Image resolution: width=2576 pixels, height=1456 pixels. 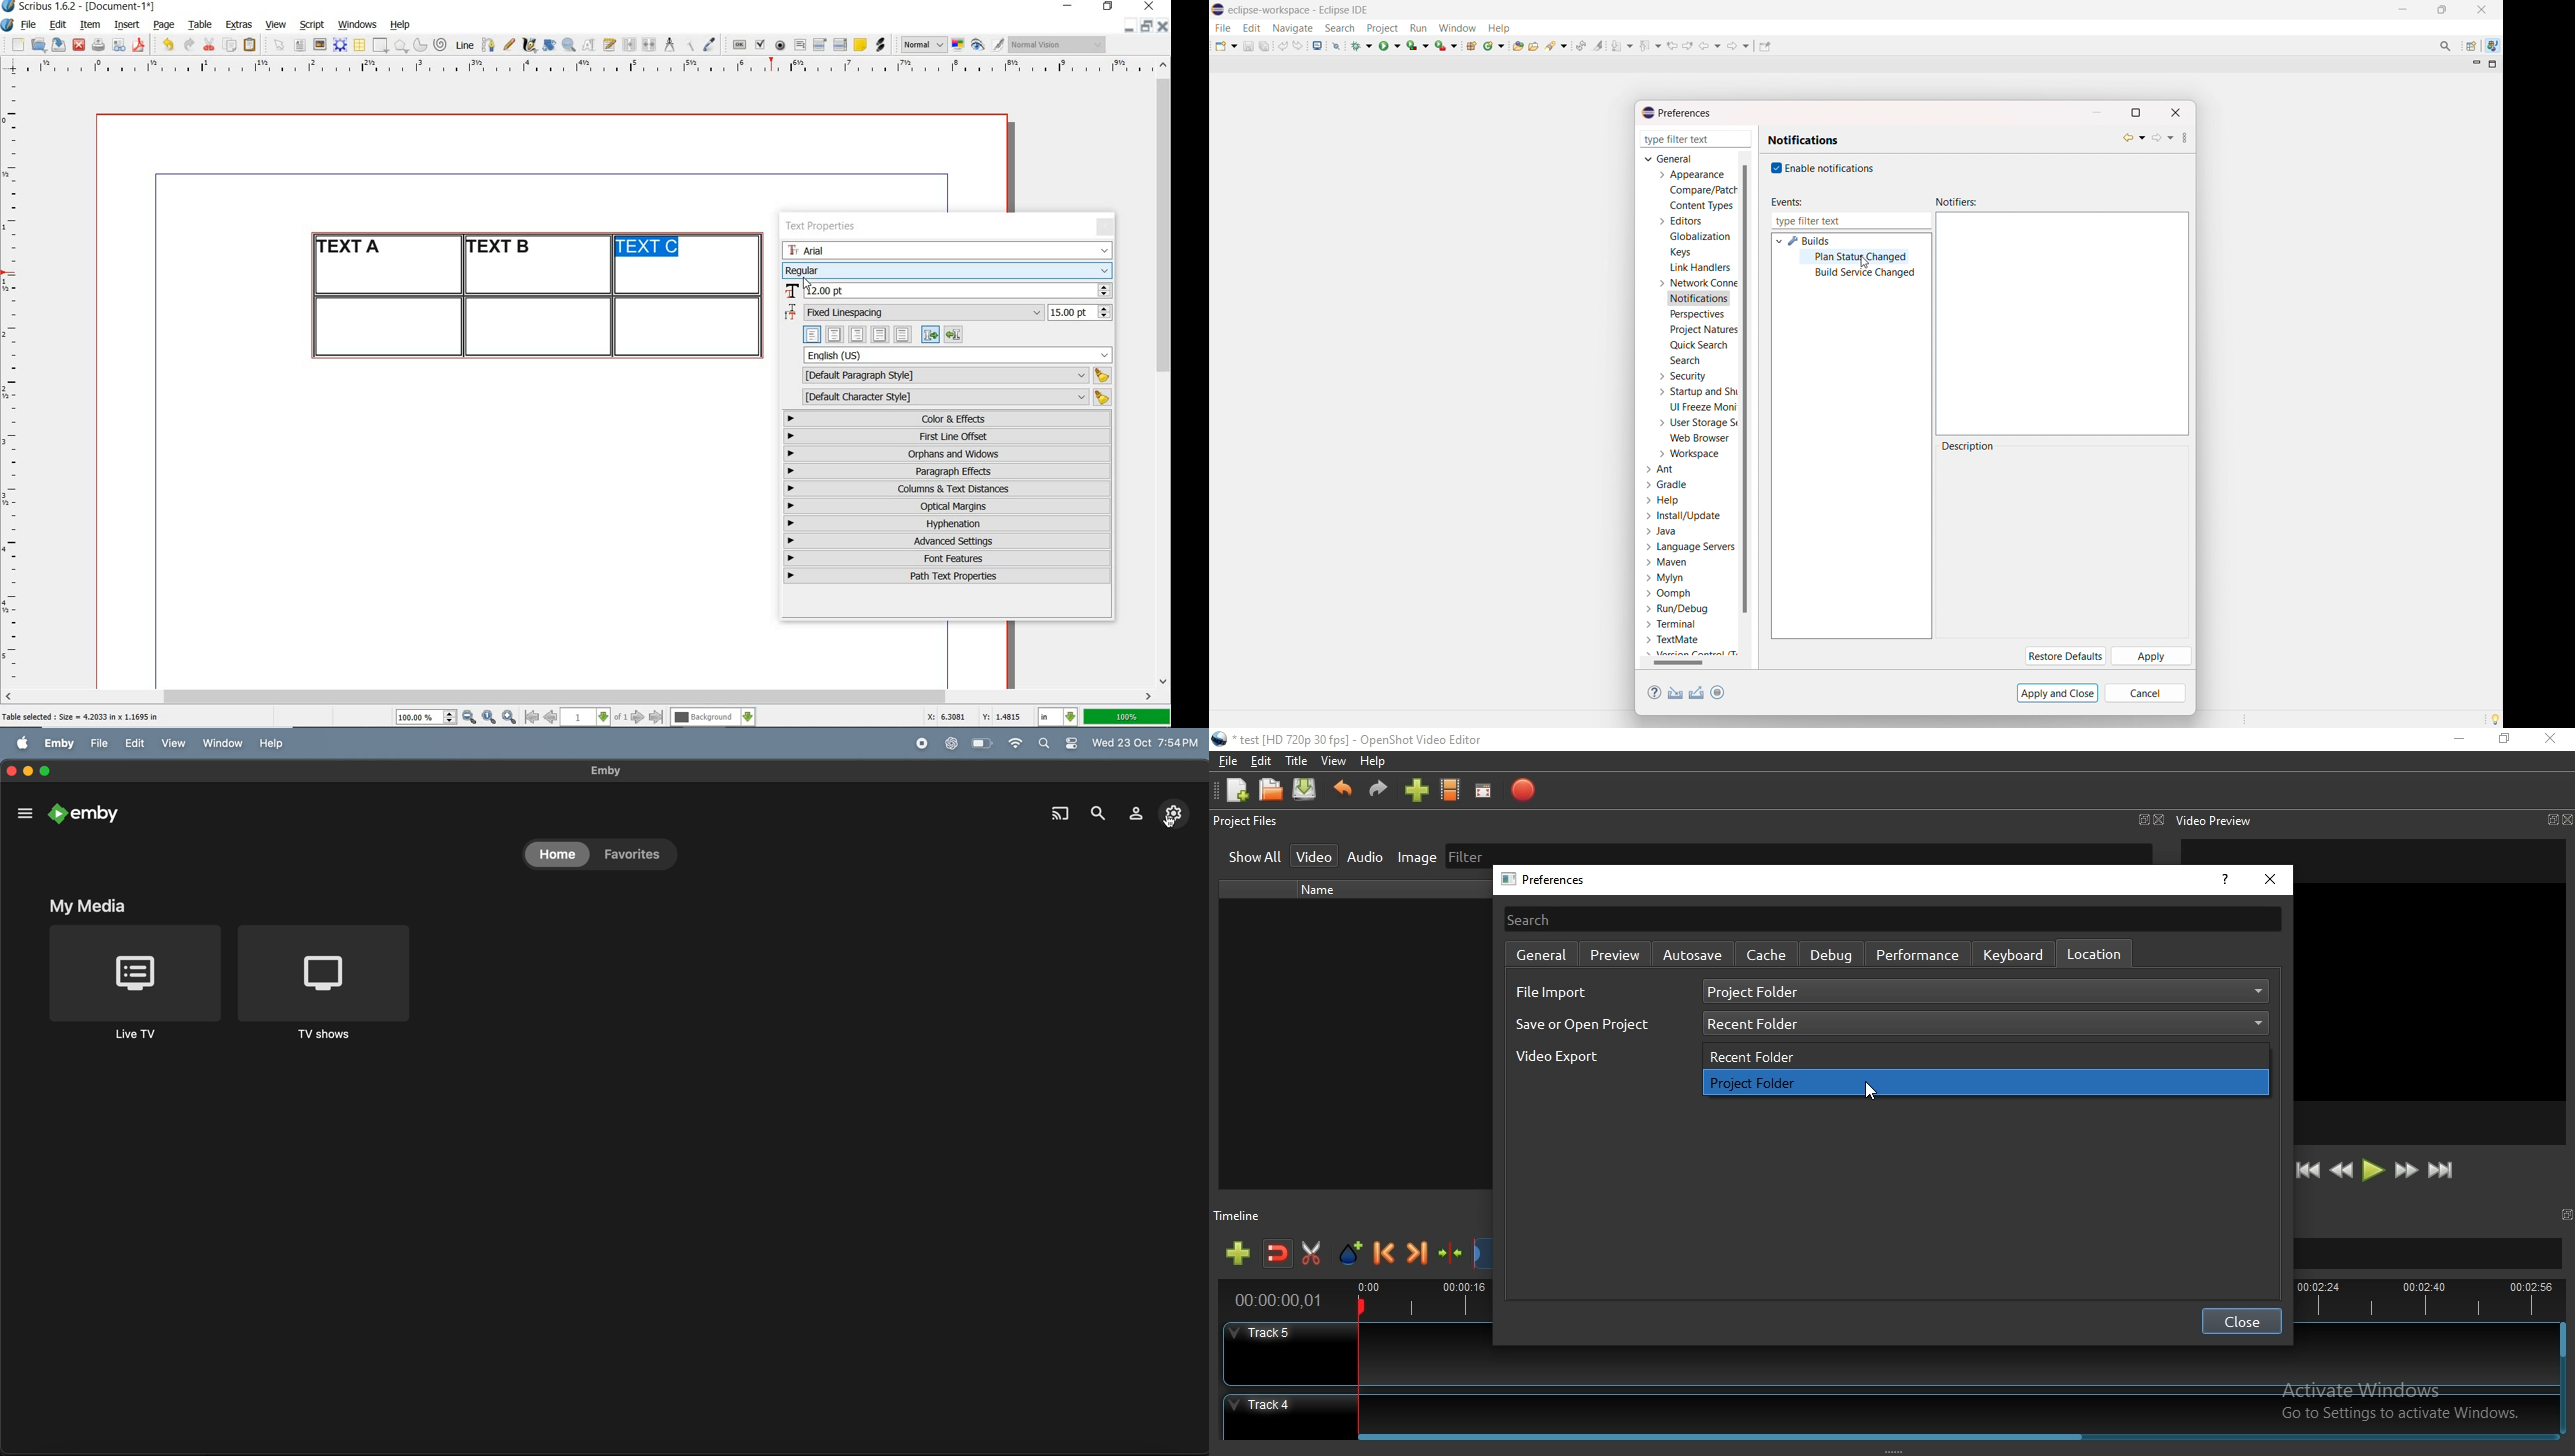 What do you see at coordinates (946, 576) in the screenshot?
I see `path text properties` at bounding box center [946, 576].